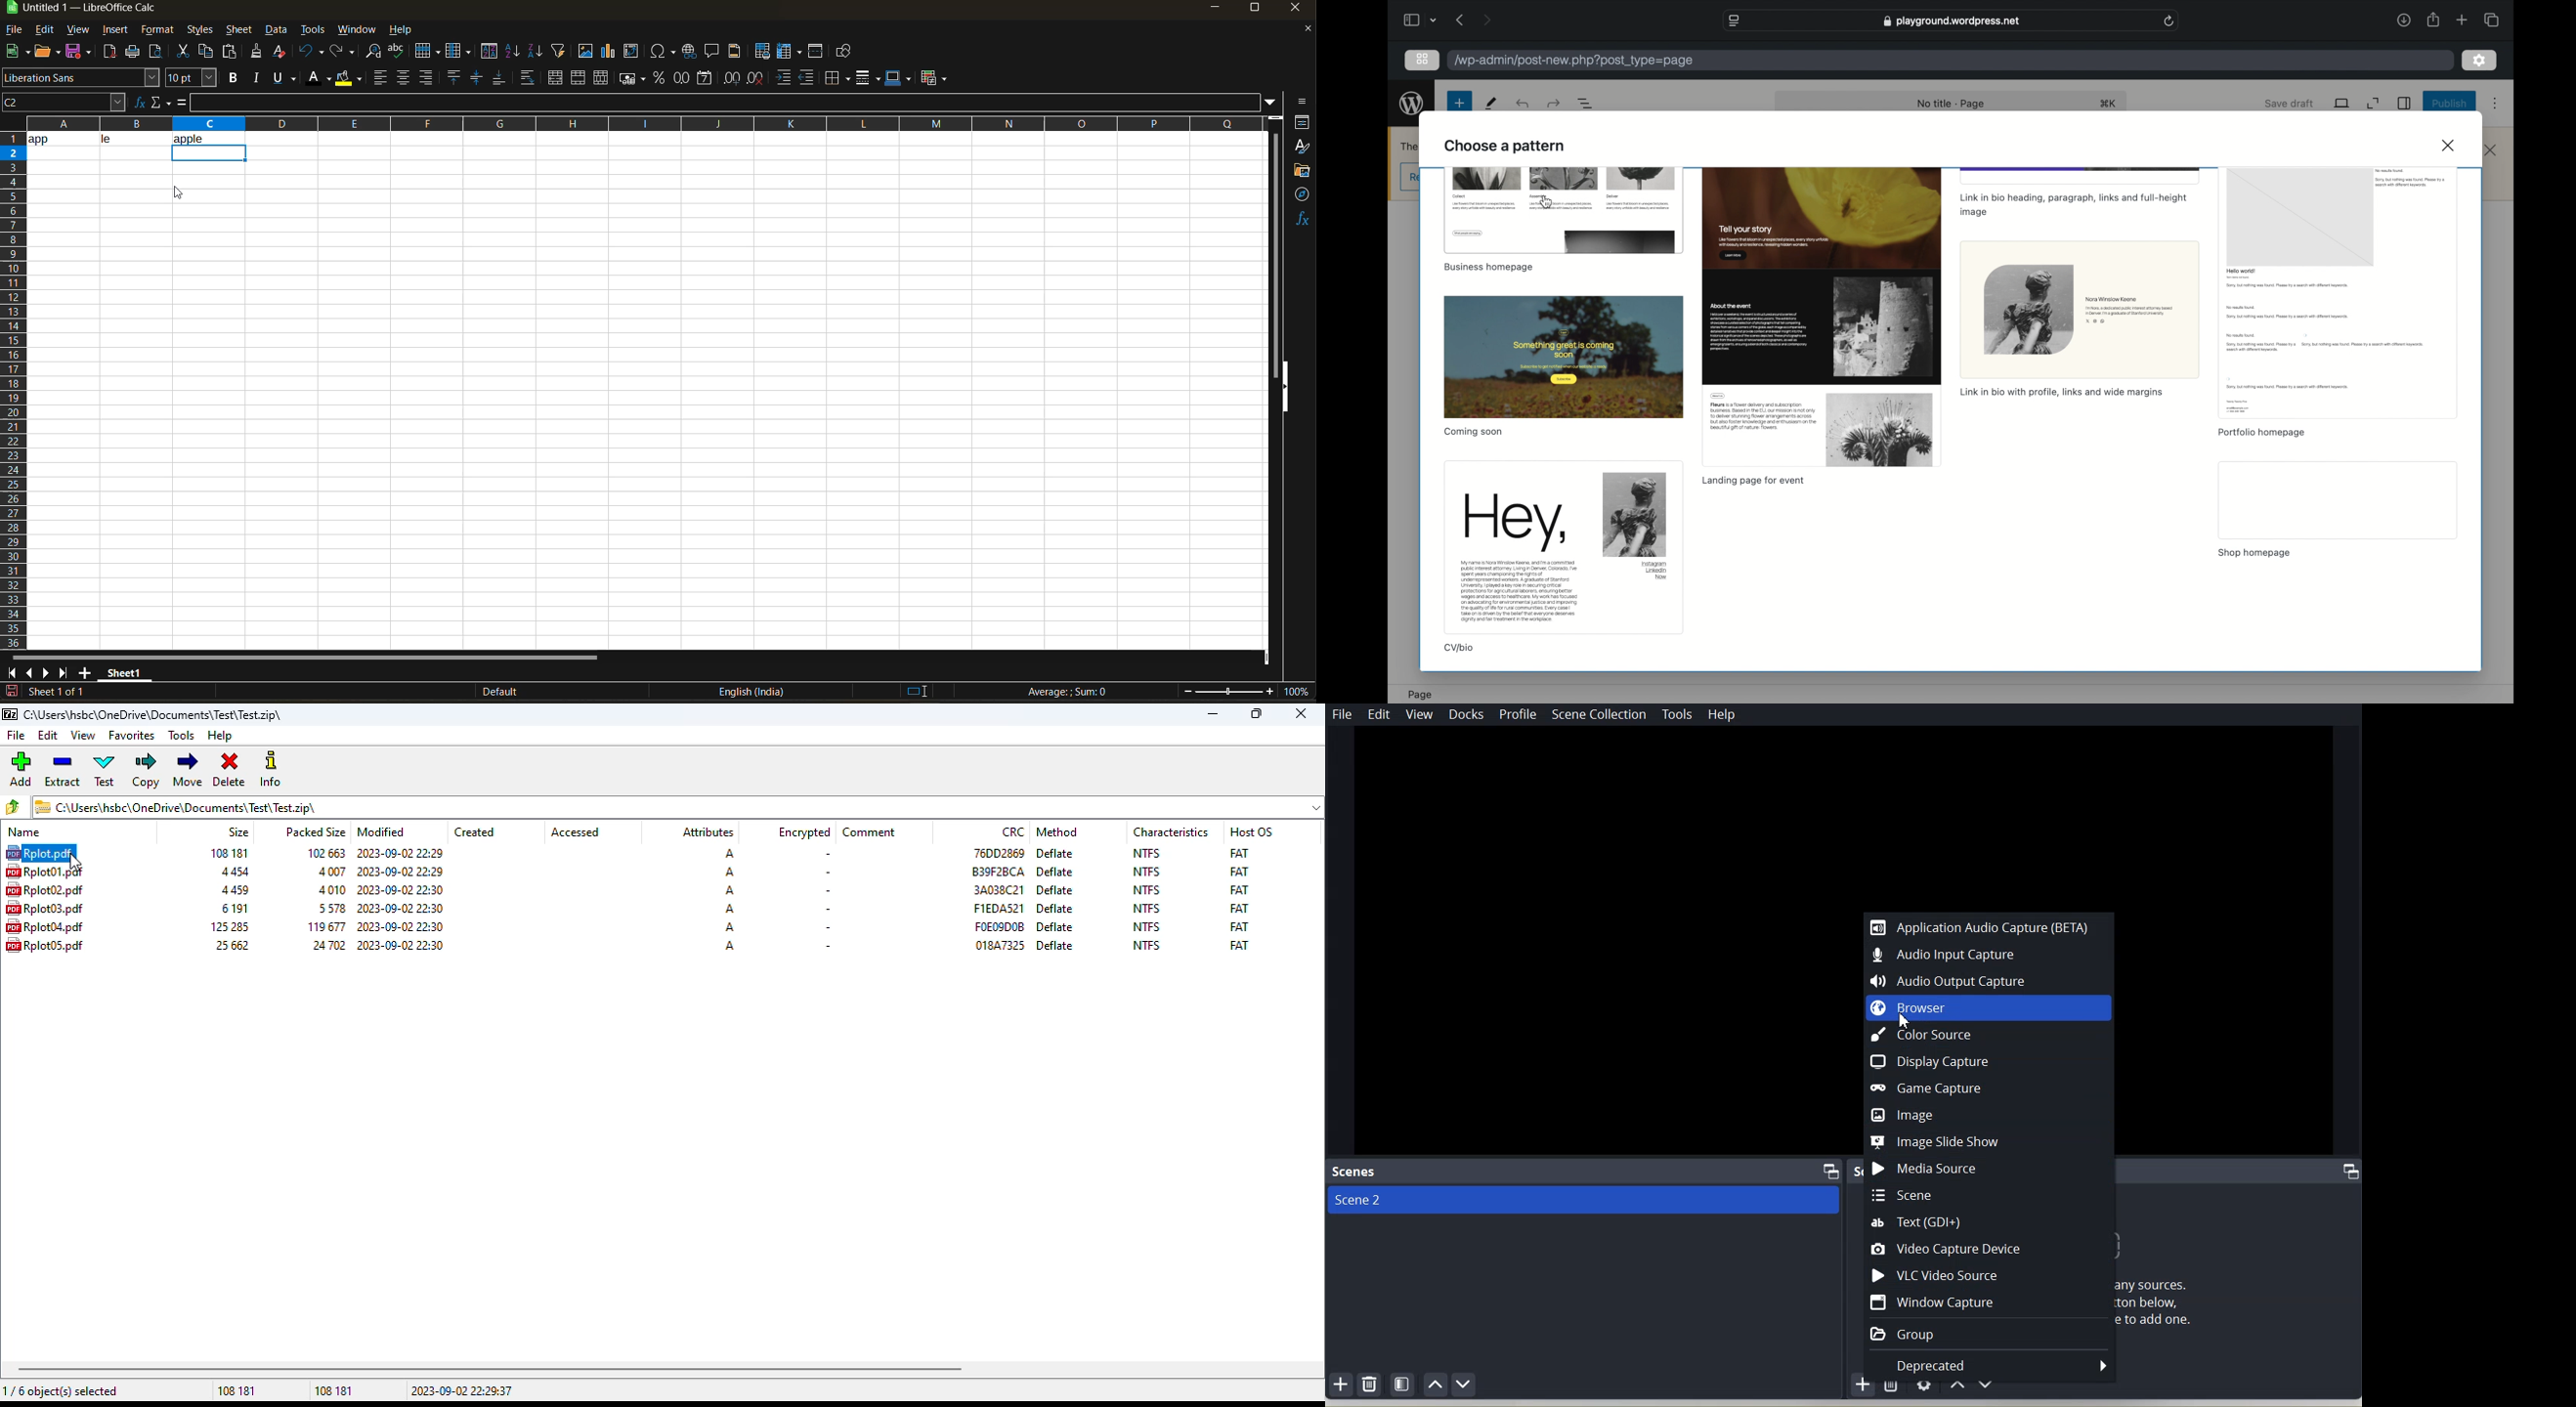 This screenshot has height=1428, width=2576. What do you see at coordinates (1468, 715) in the screenshot?
I see `Docks` at bounding box center [1468, 715].